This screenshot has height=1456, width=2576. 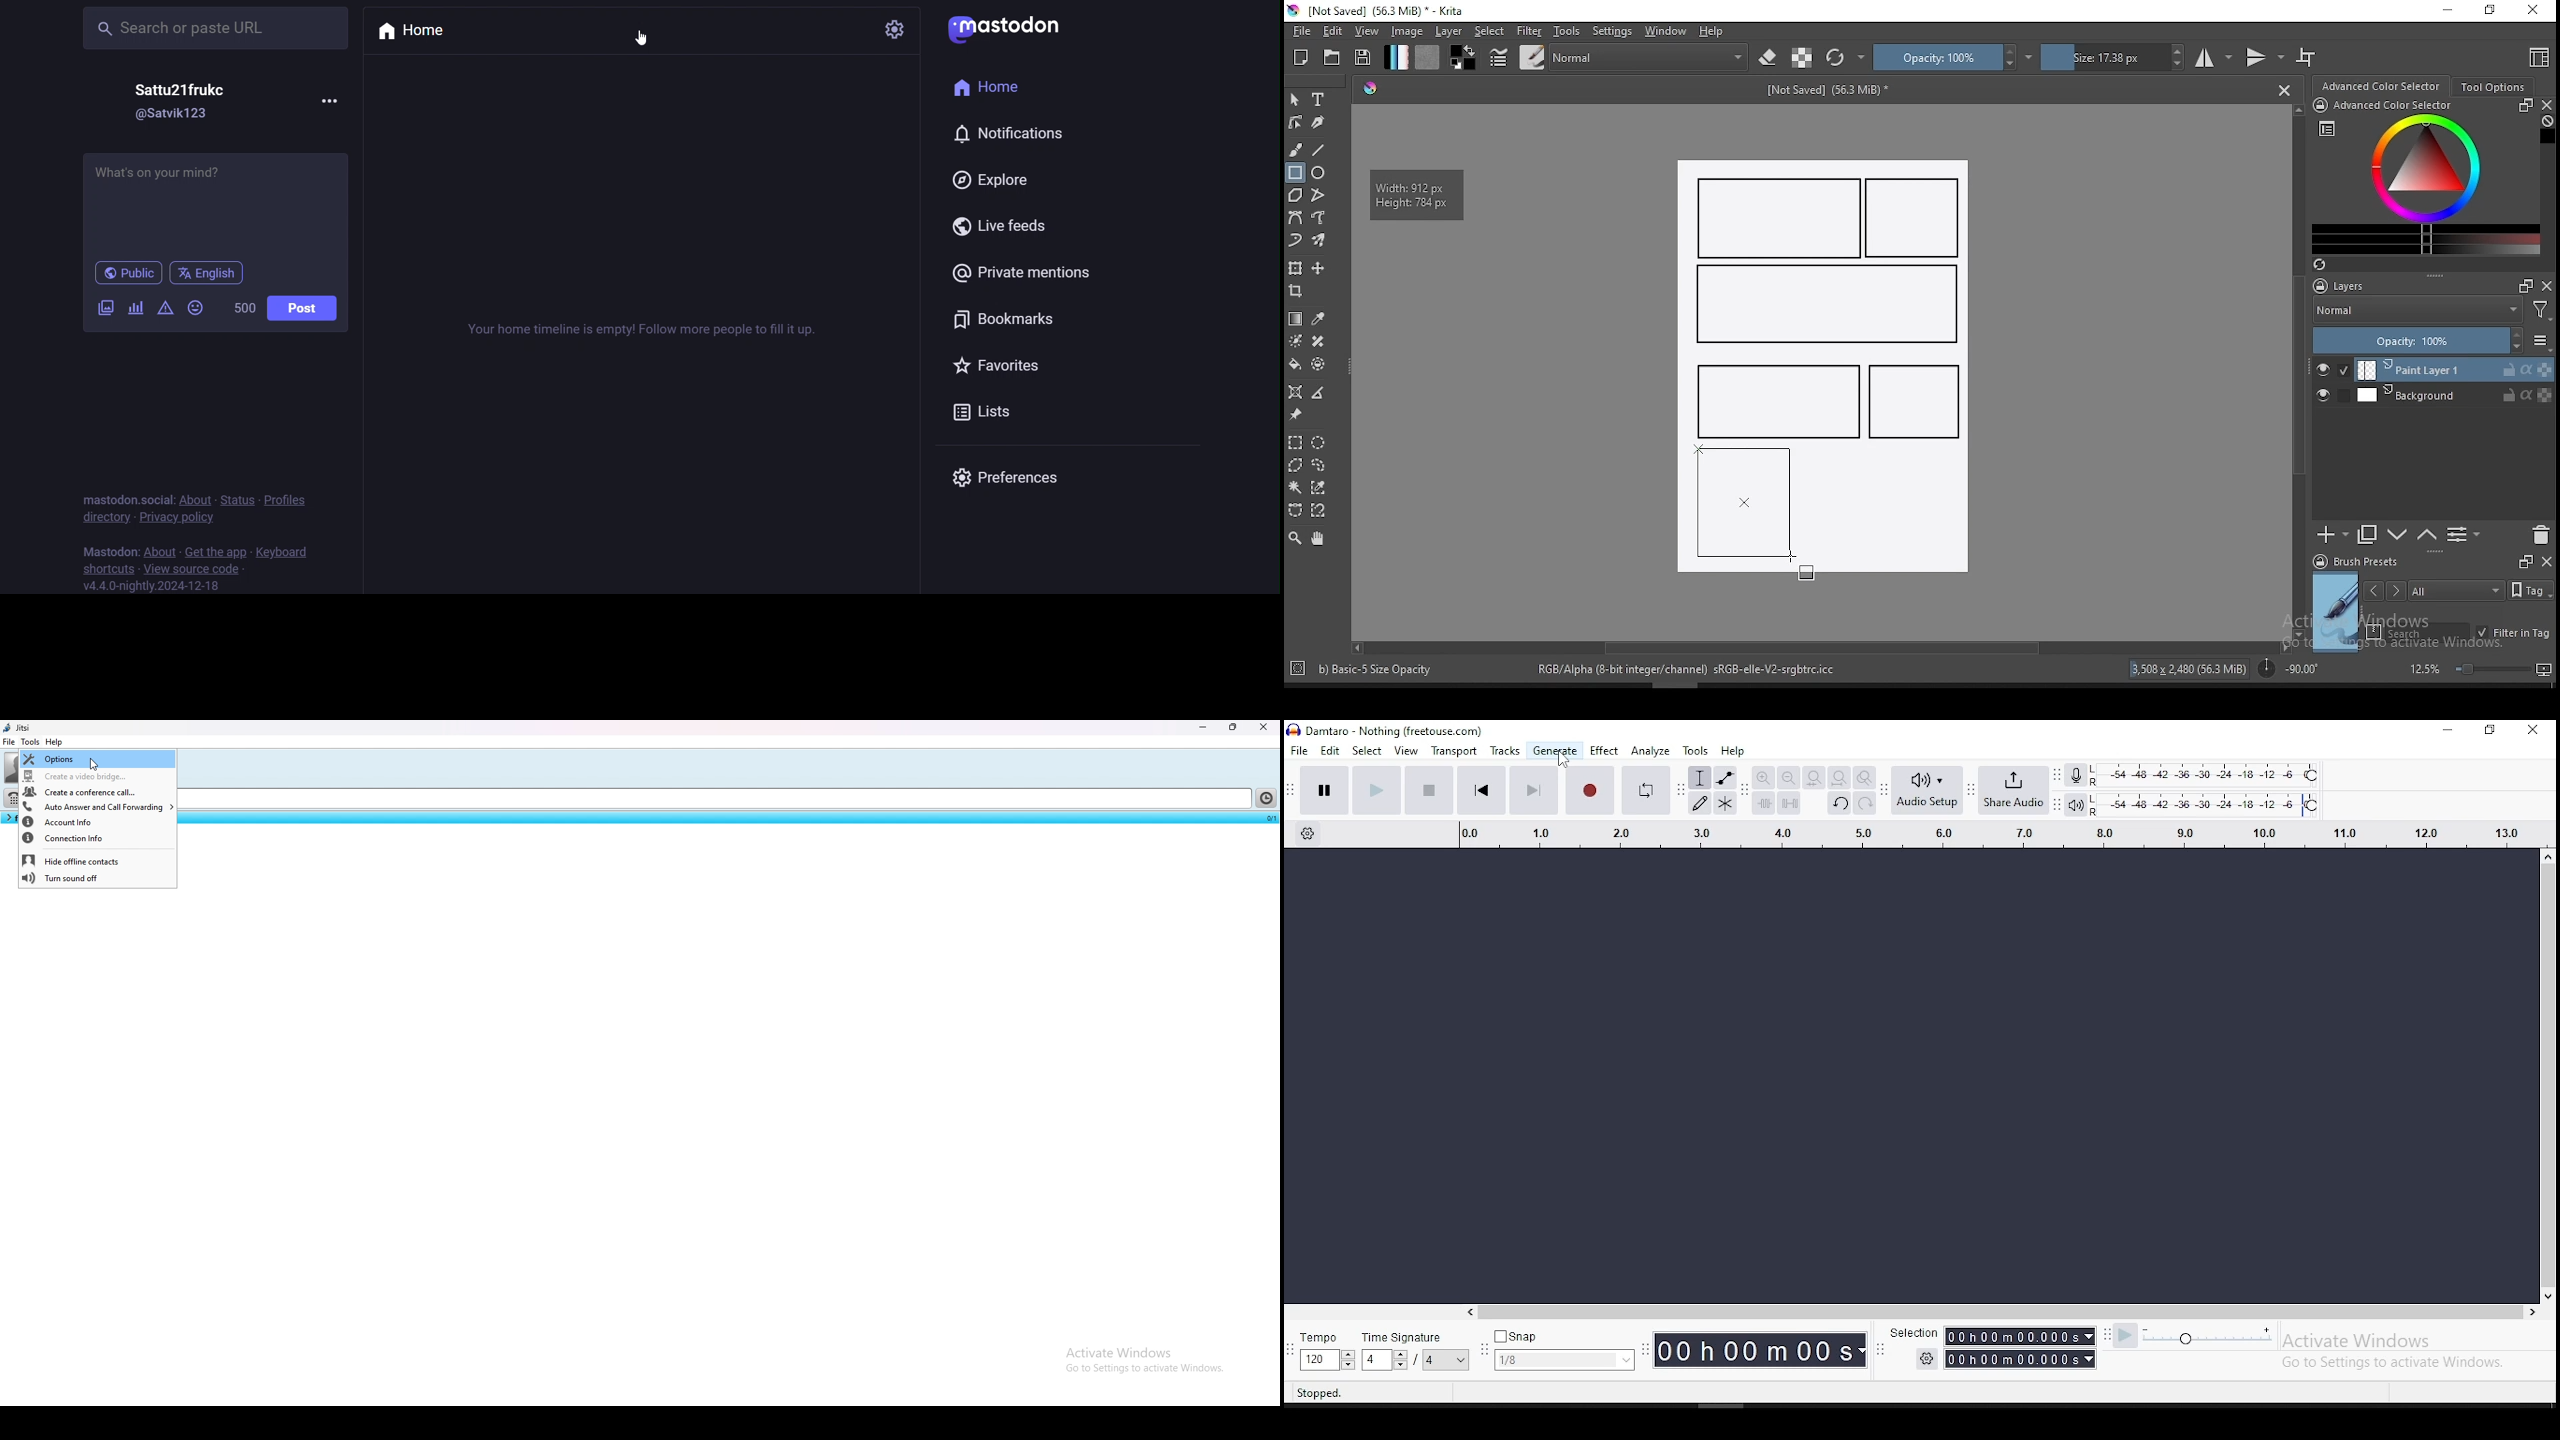 I want to click on tags, so click(x=2456, y=590).